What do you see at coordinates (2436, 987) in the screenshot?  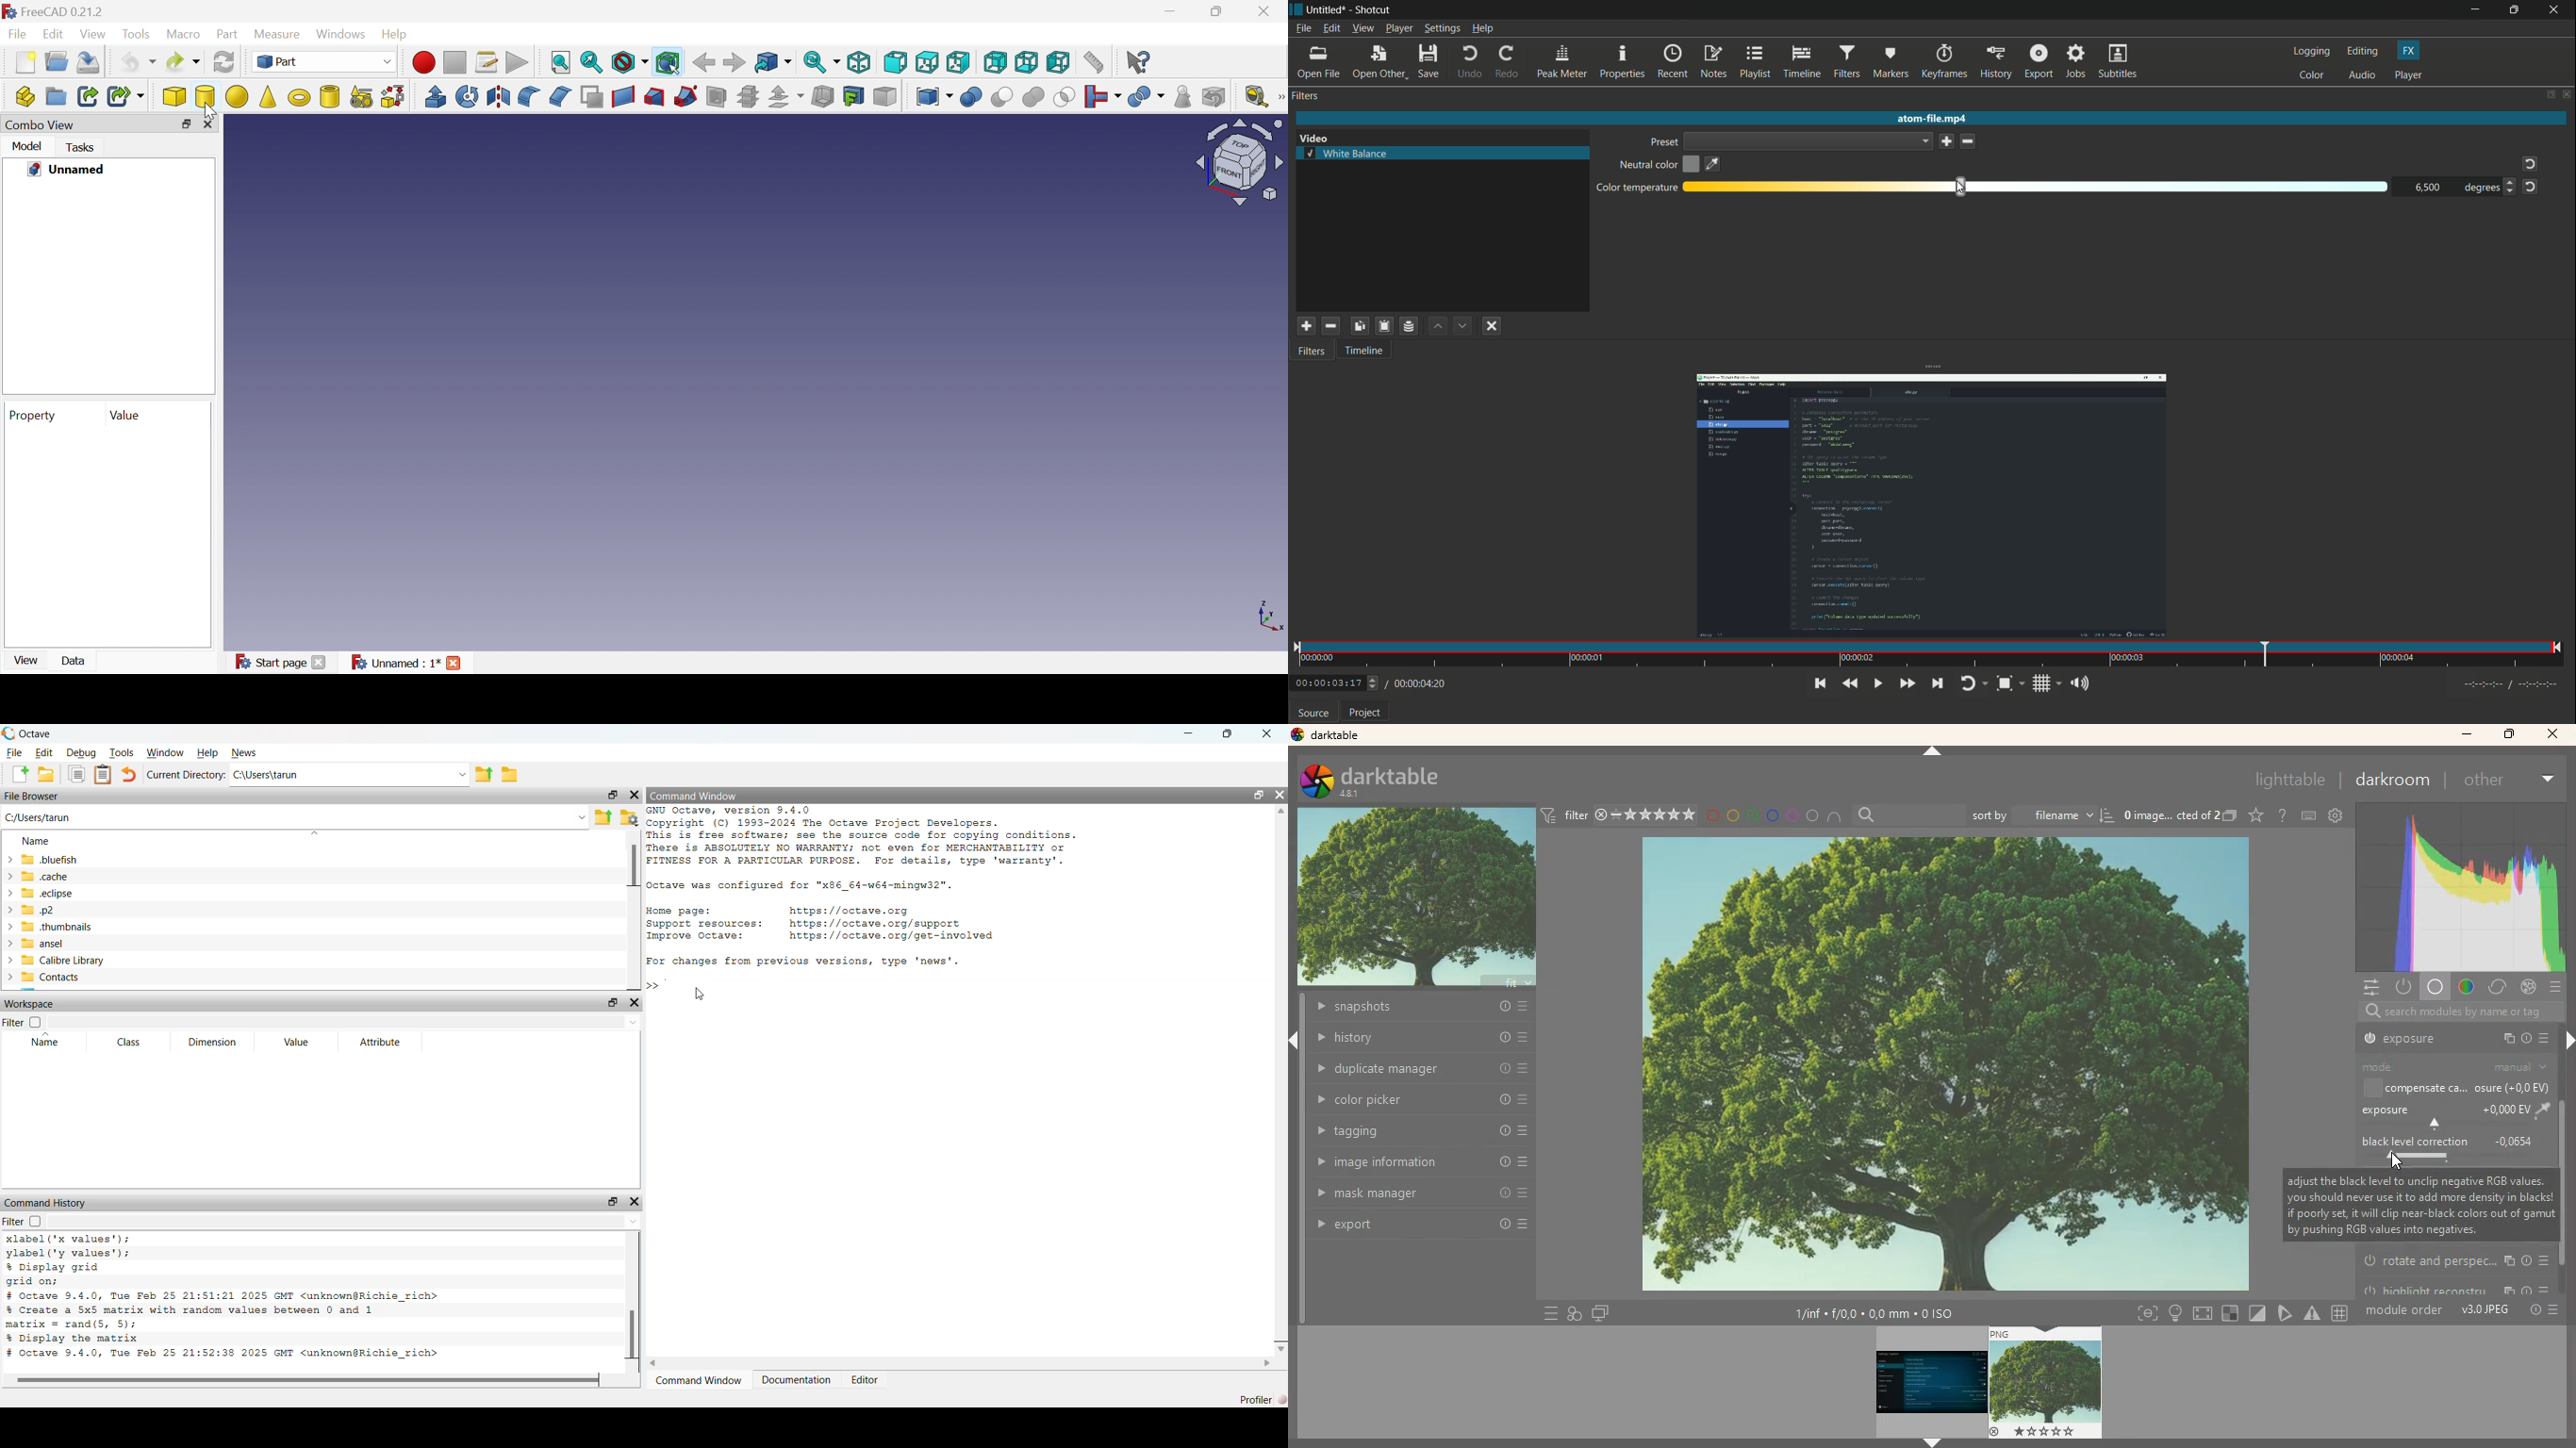 I see `base` at bounding box center [2436, 987].